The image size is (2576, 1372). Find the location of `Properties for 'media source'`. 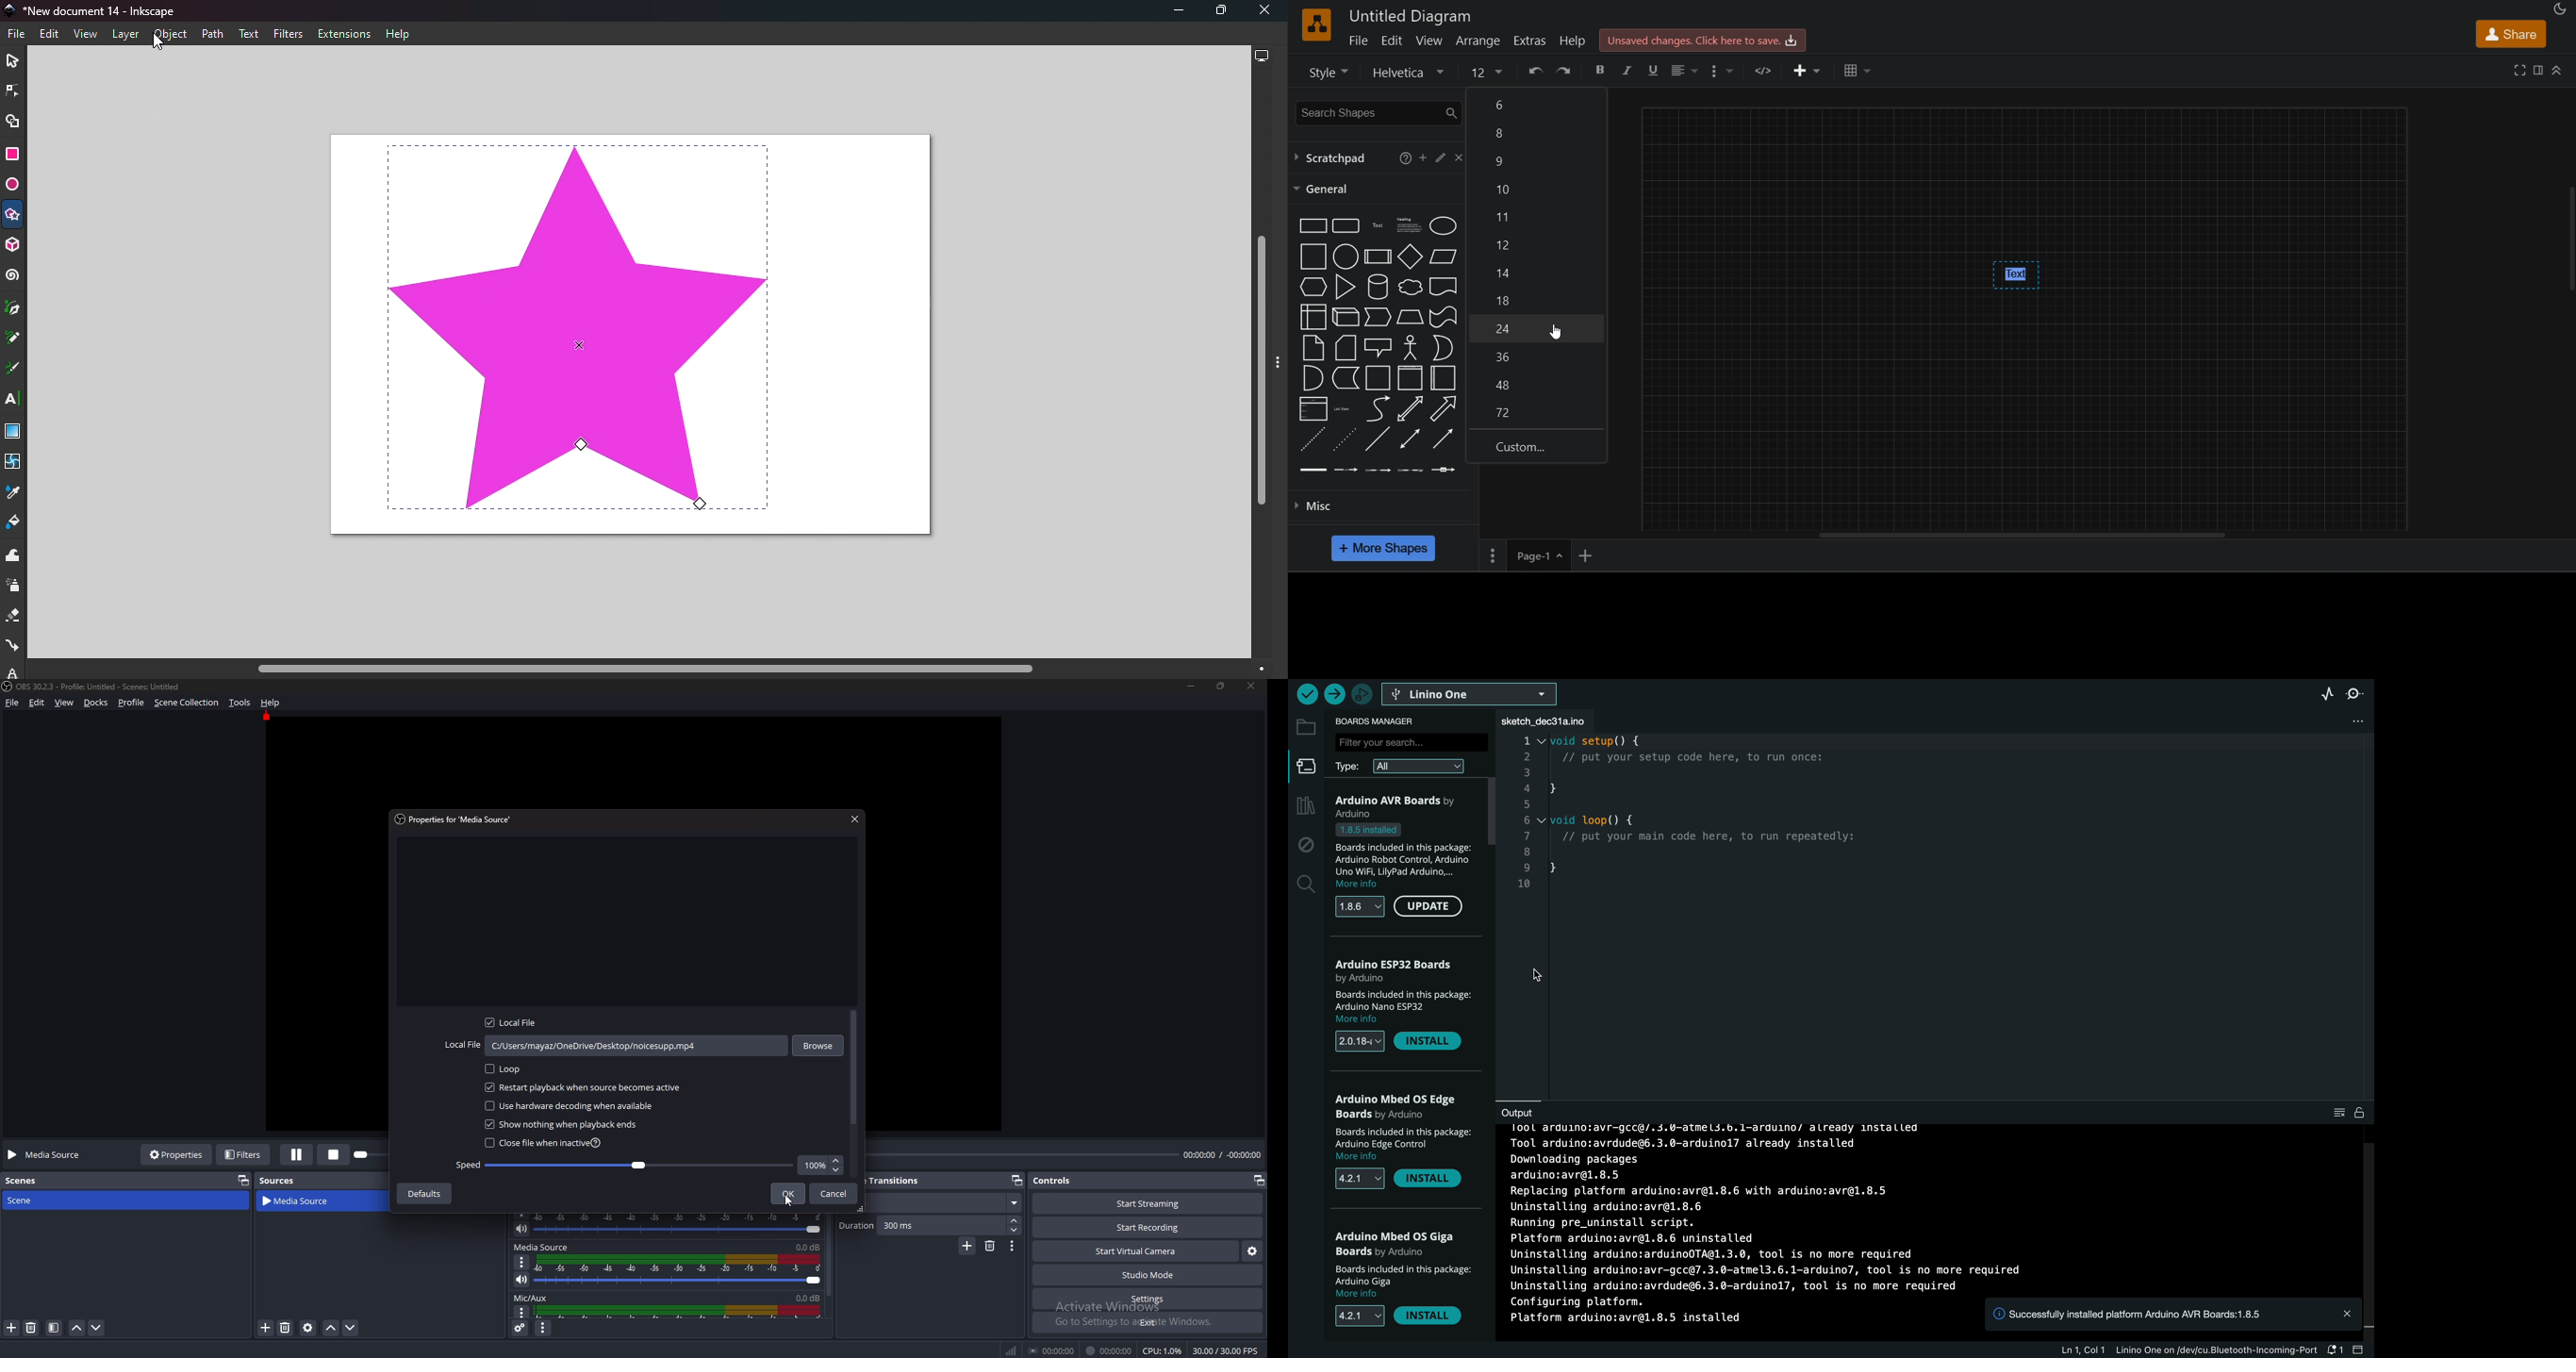

Properties for 'media source' is located at coordinates (456, 818).